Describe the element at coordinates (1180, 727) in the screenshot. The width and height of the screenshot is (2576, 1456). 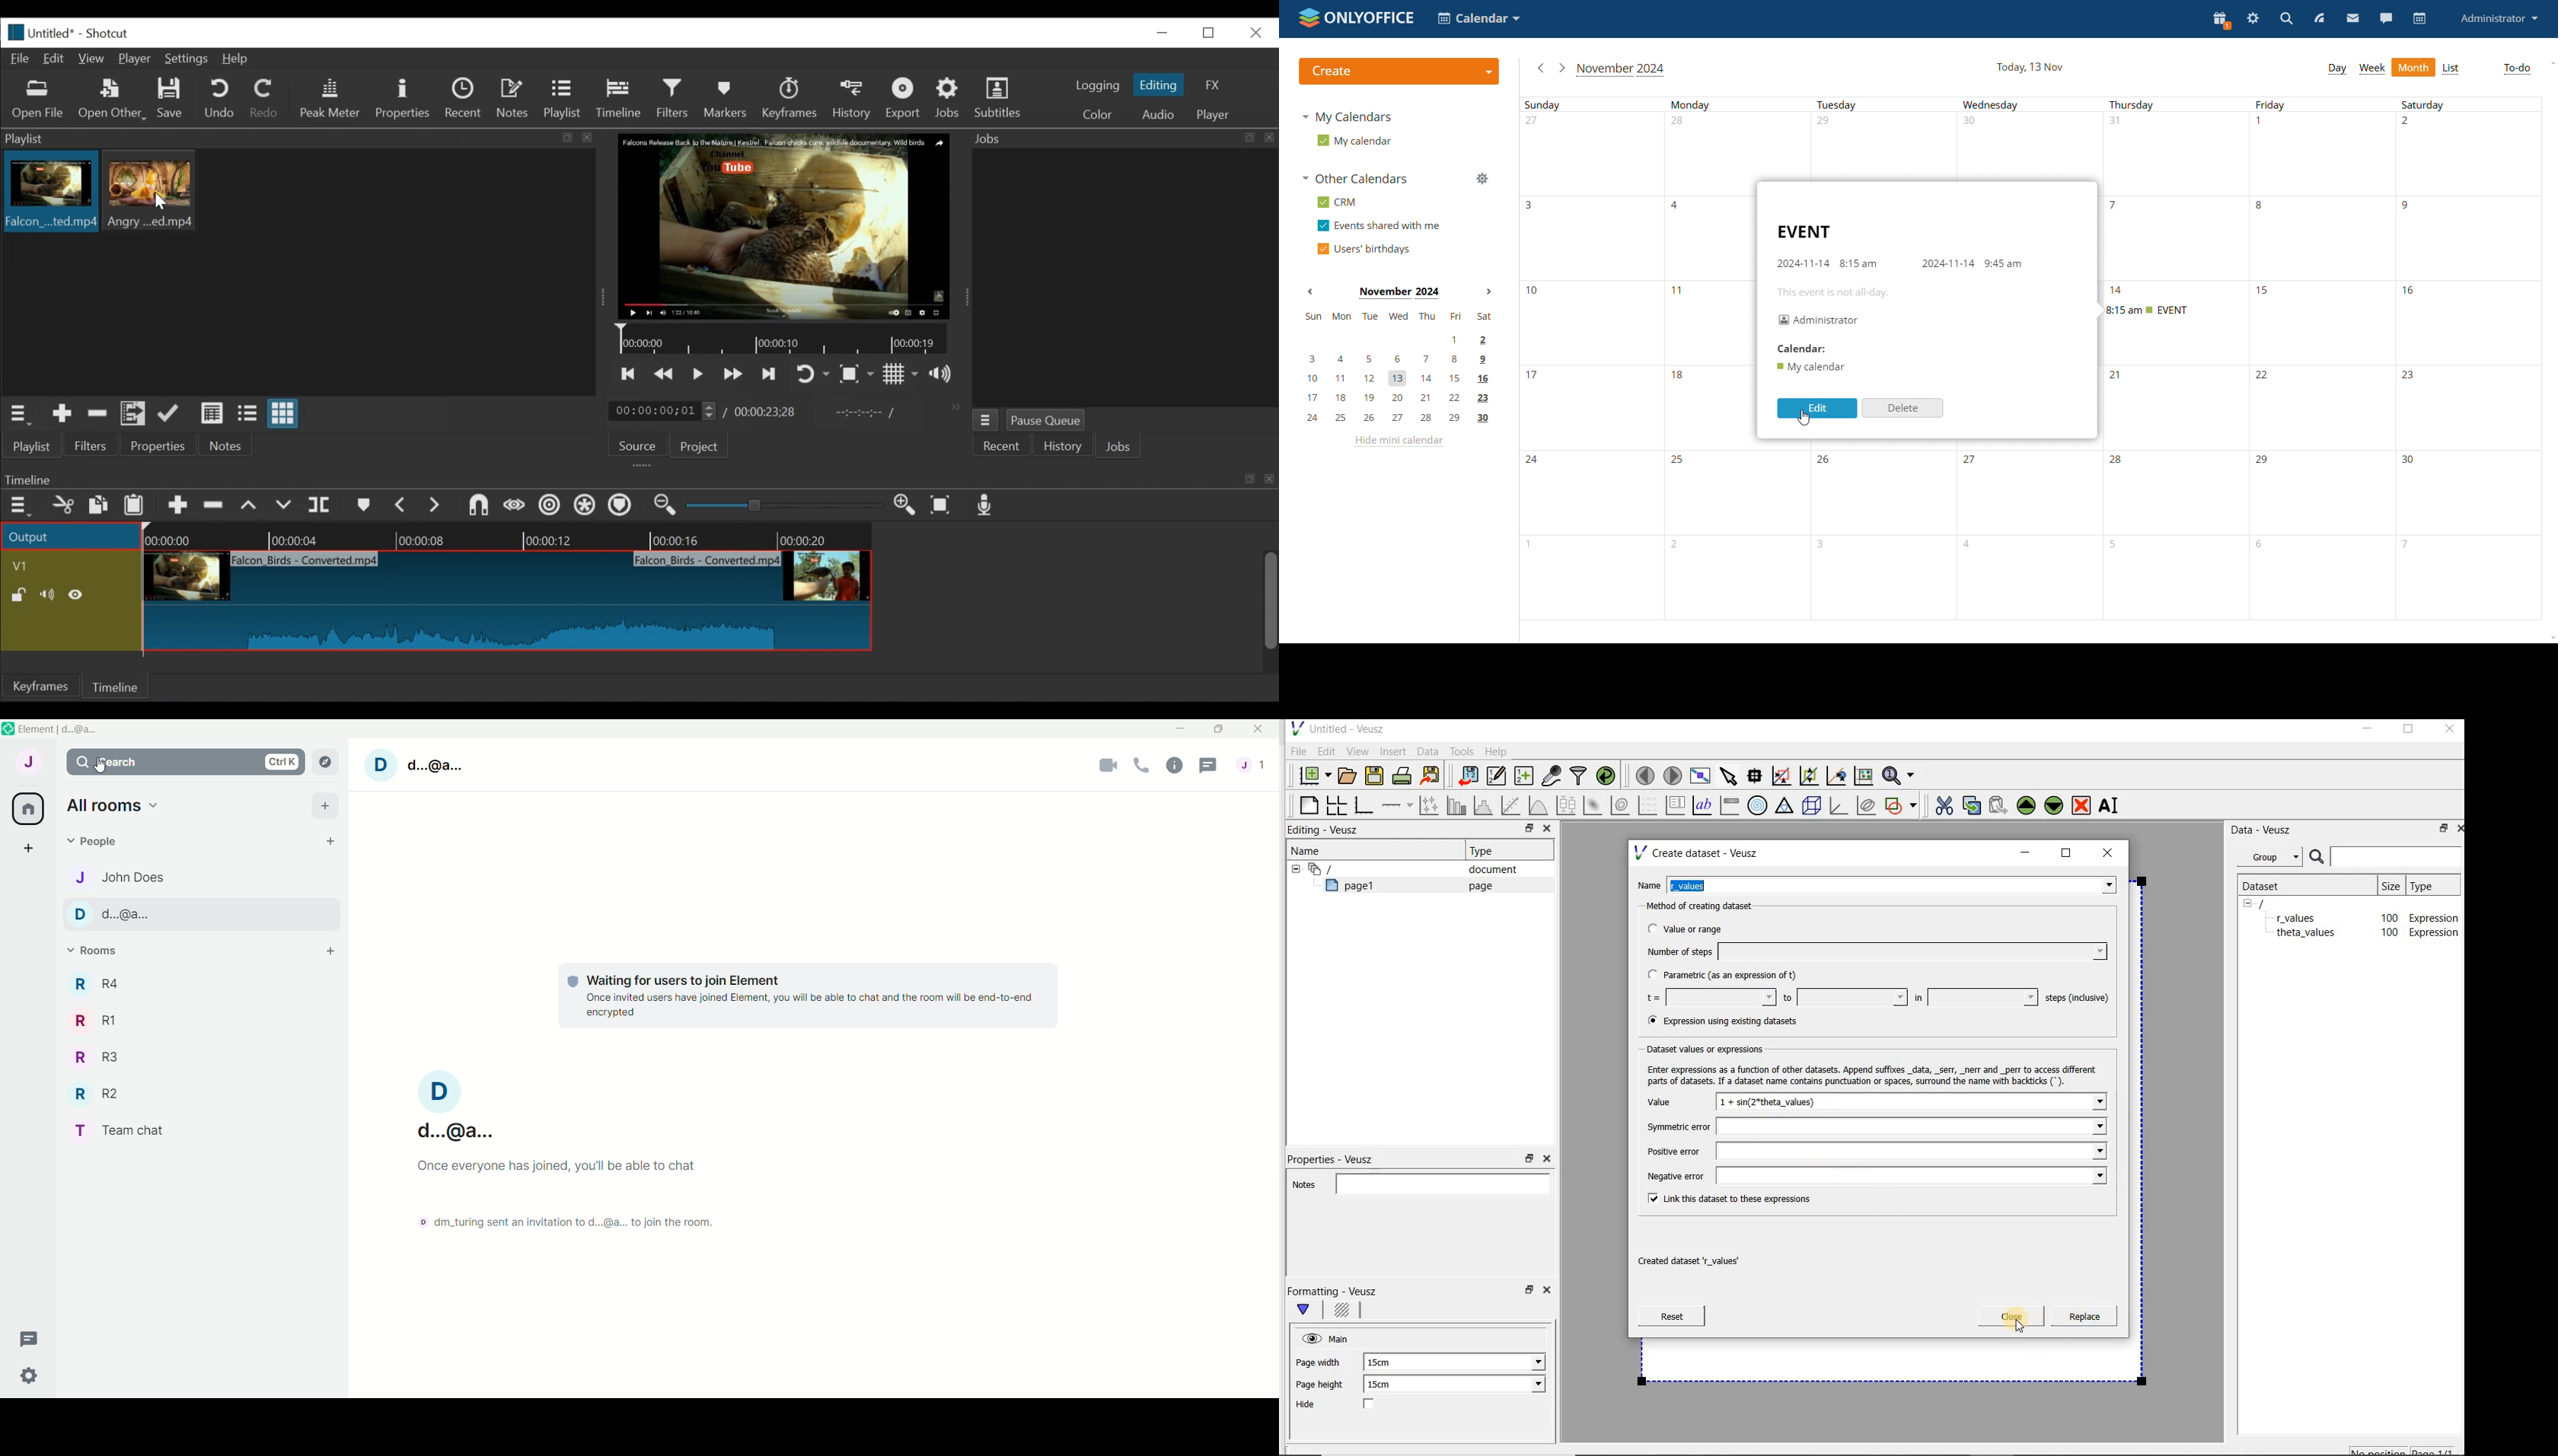
I see `minimize` at that location.